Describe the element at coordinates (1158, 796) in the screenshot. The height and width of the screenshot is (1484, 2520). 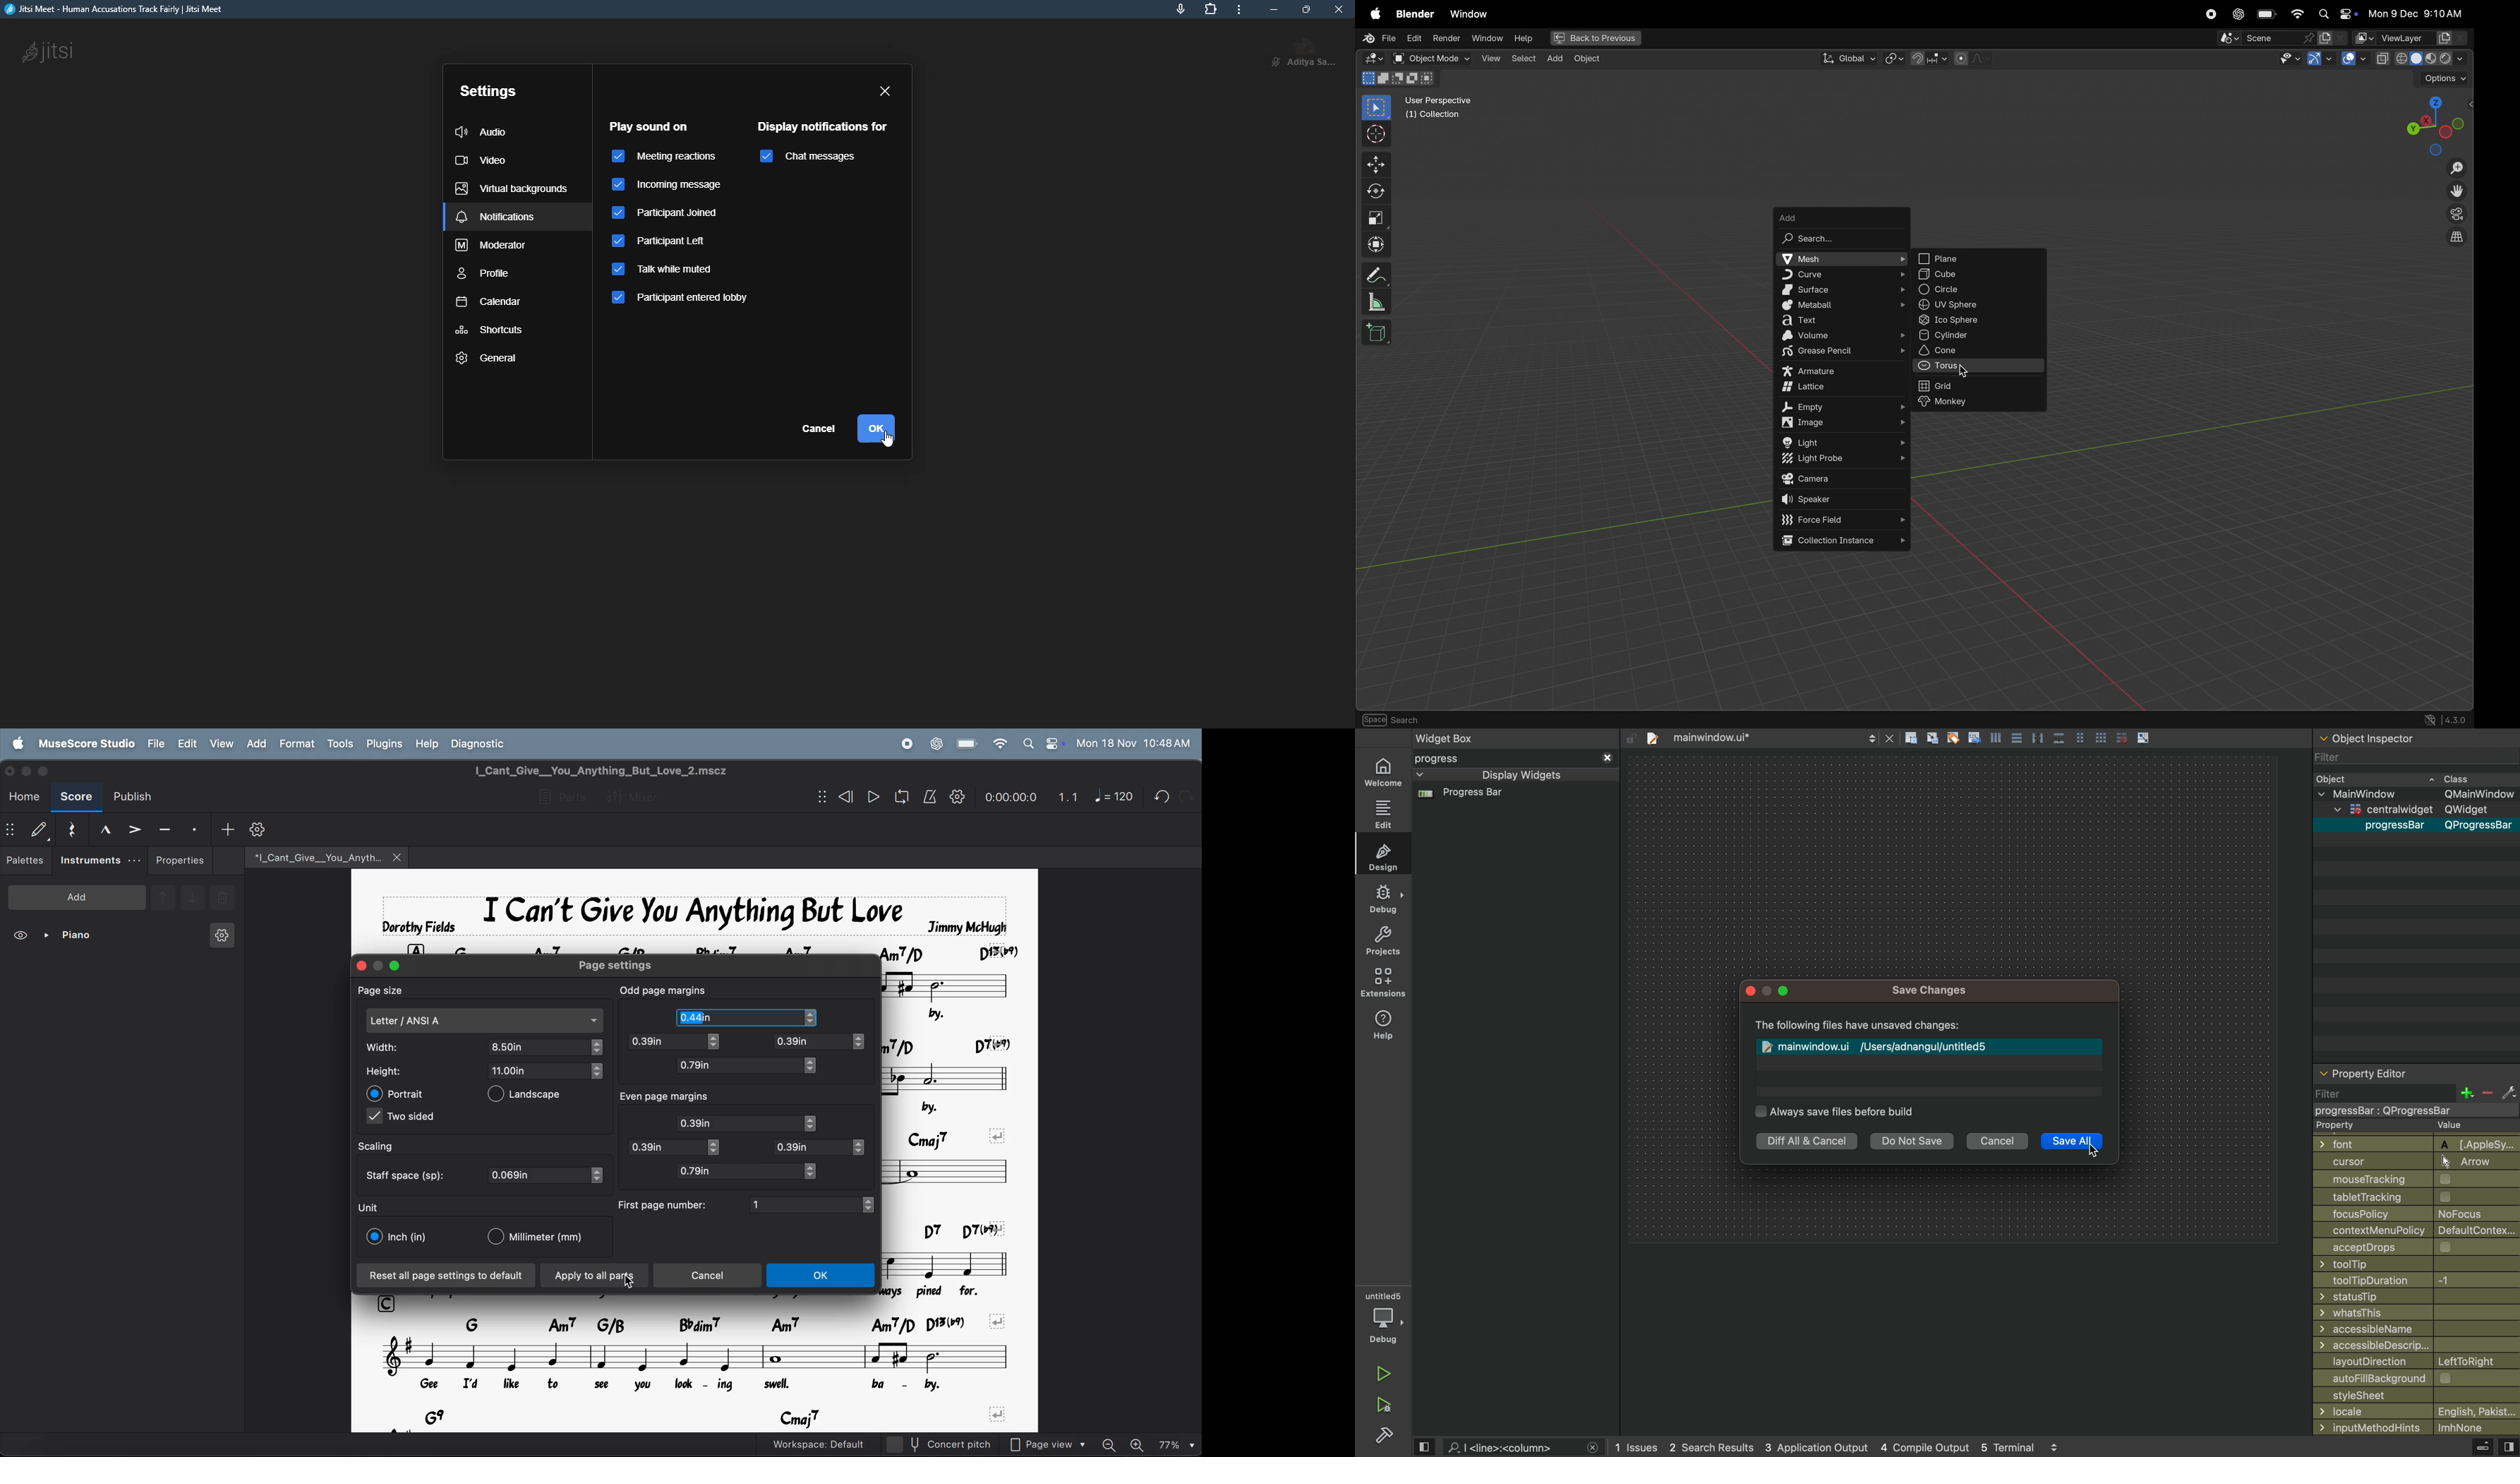
I see `redo` at that location.